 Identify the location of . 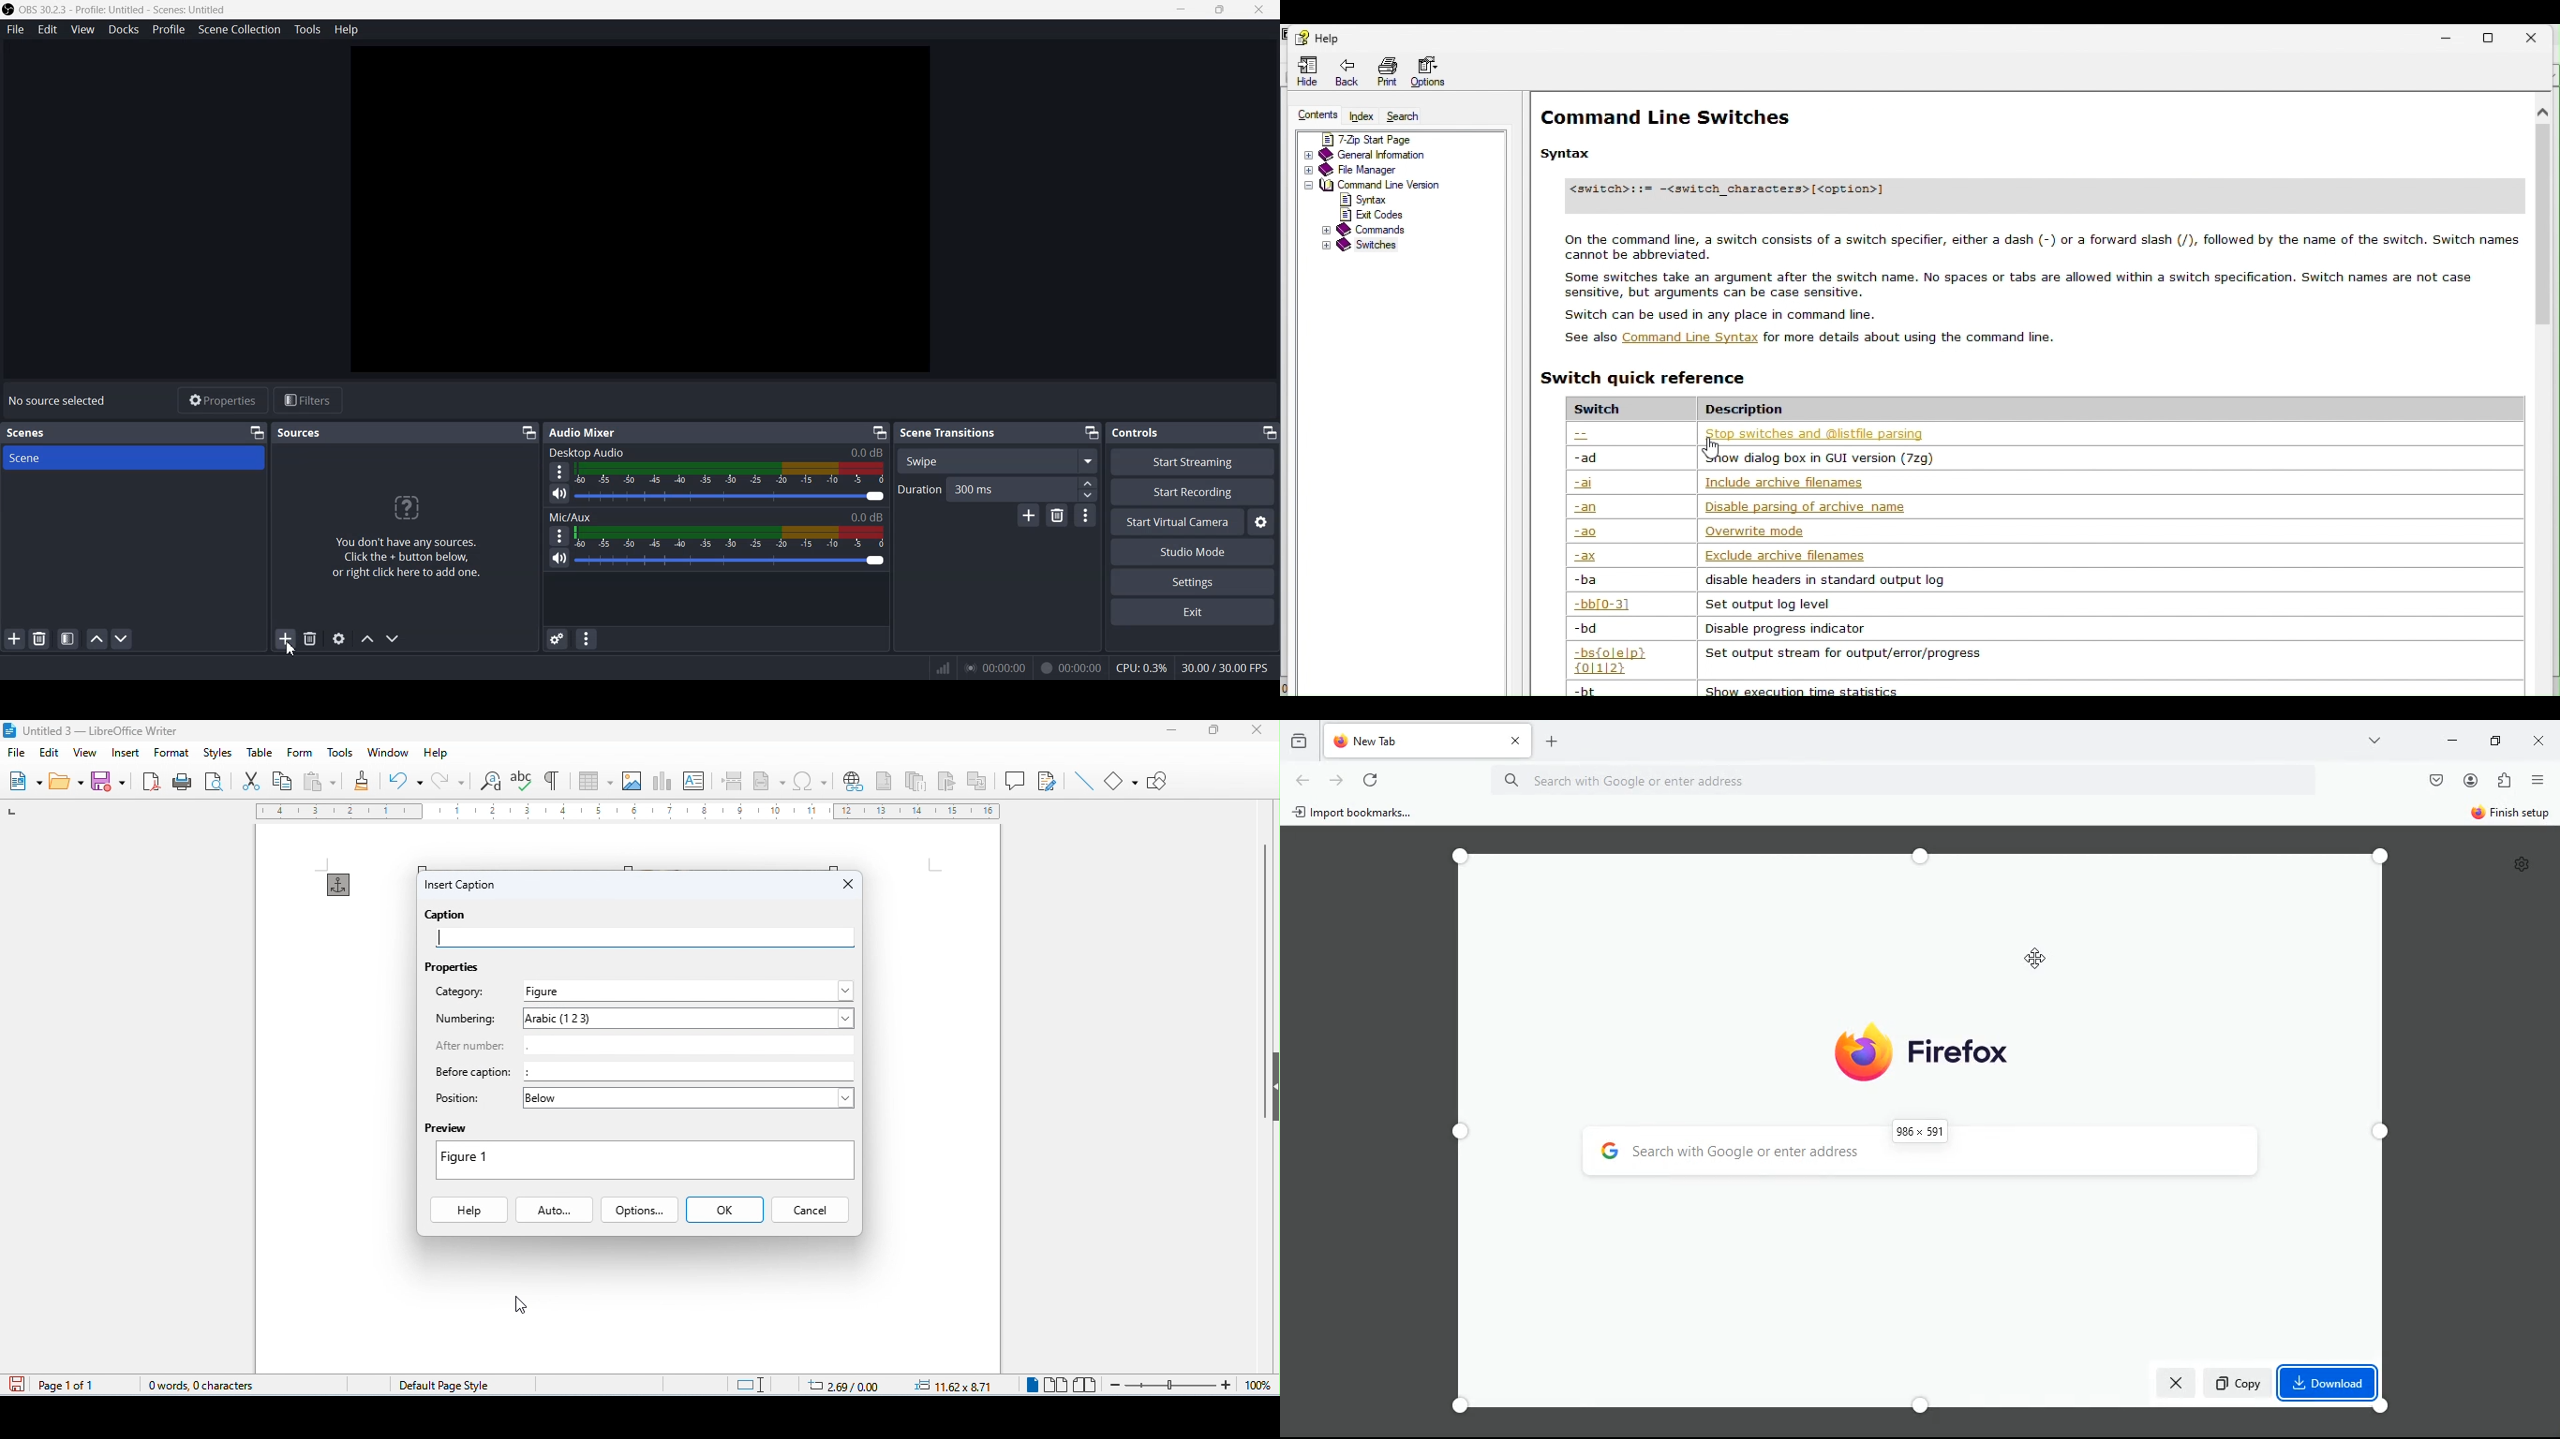
(1568, 153).